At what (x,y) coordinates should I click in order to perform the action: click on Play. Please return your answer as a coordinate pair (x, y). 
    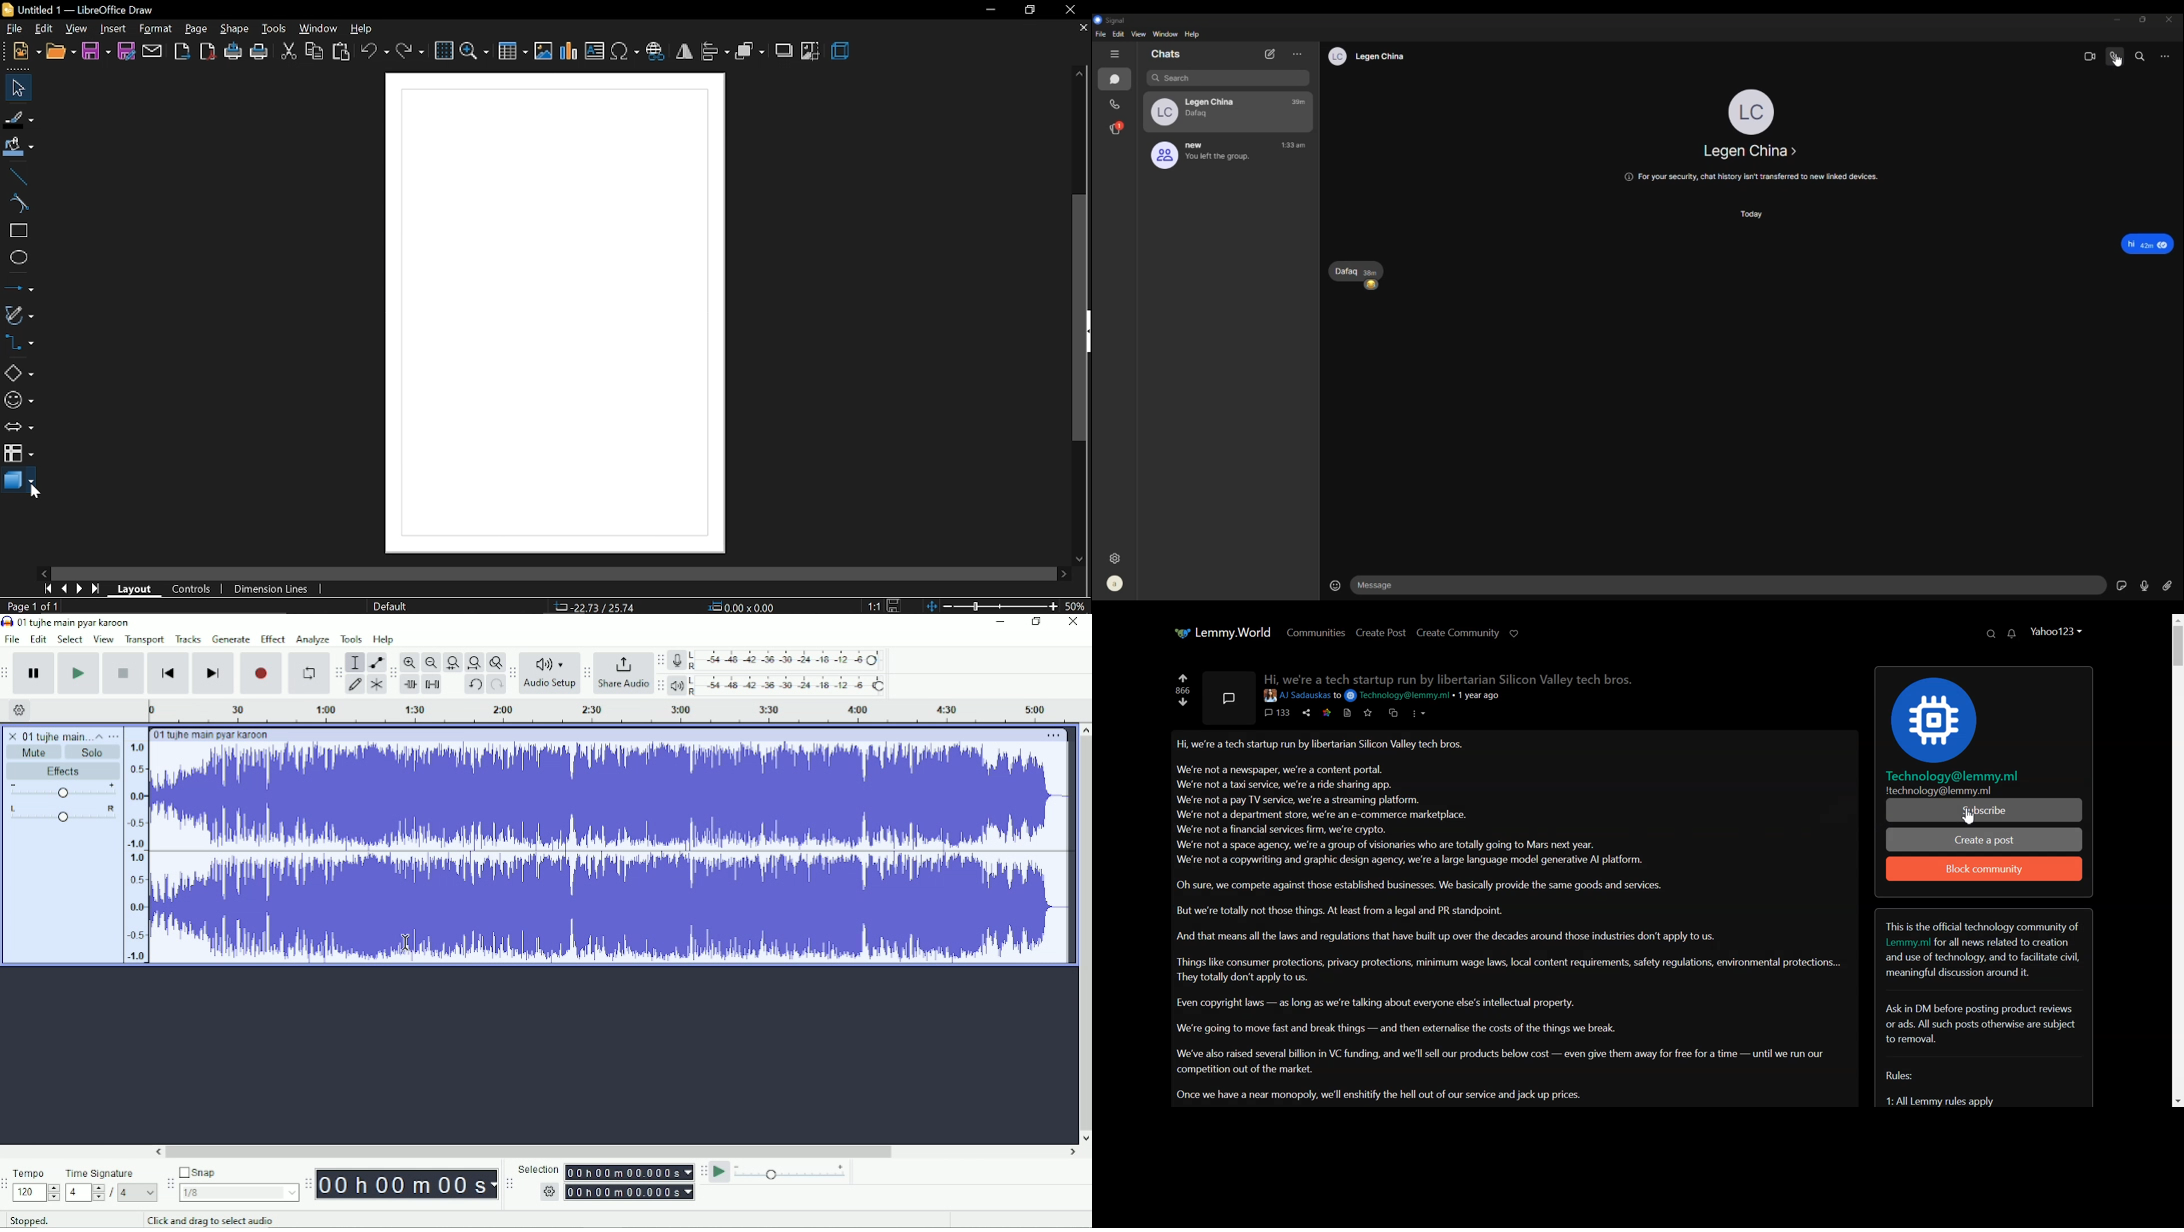
    Looking at the image, I should click on (79, 673).